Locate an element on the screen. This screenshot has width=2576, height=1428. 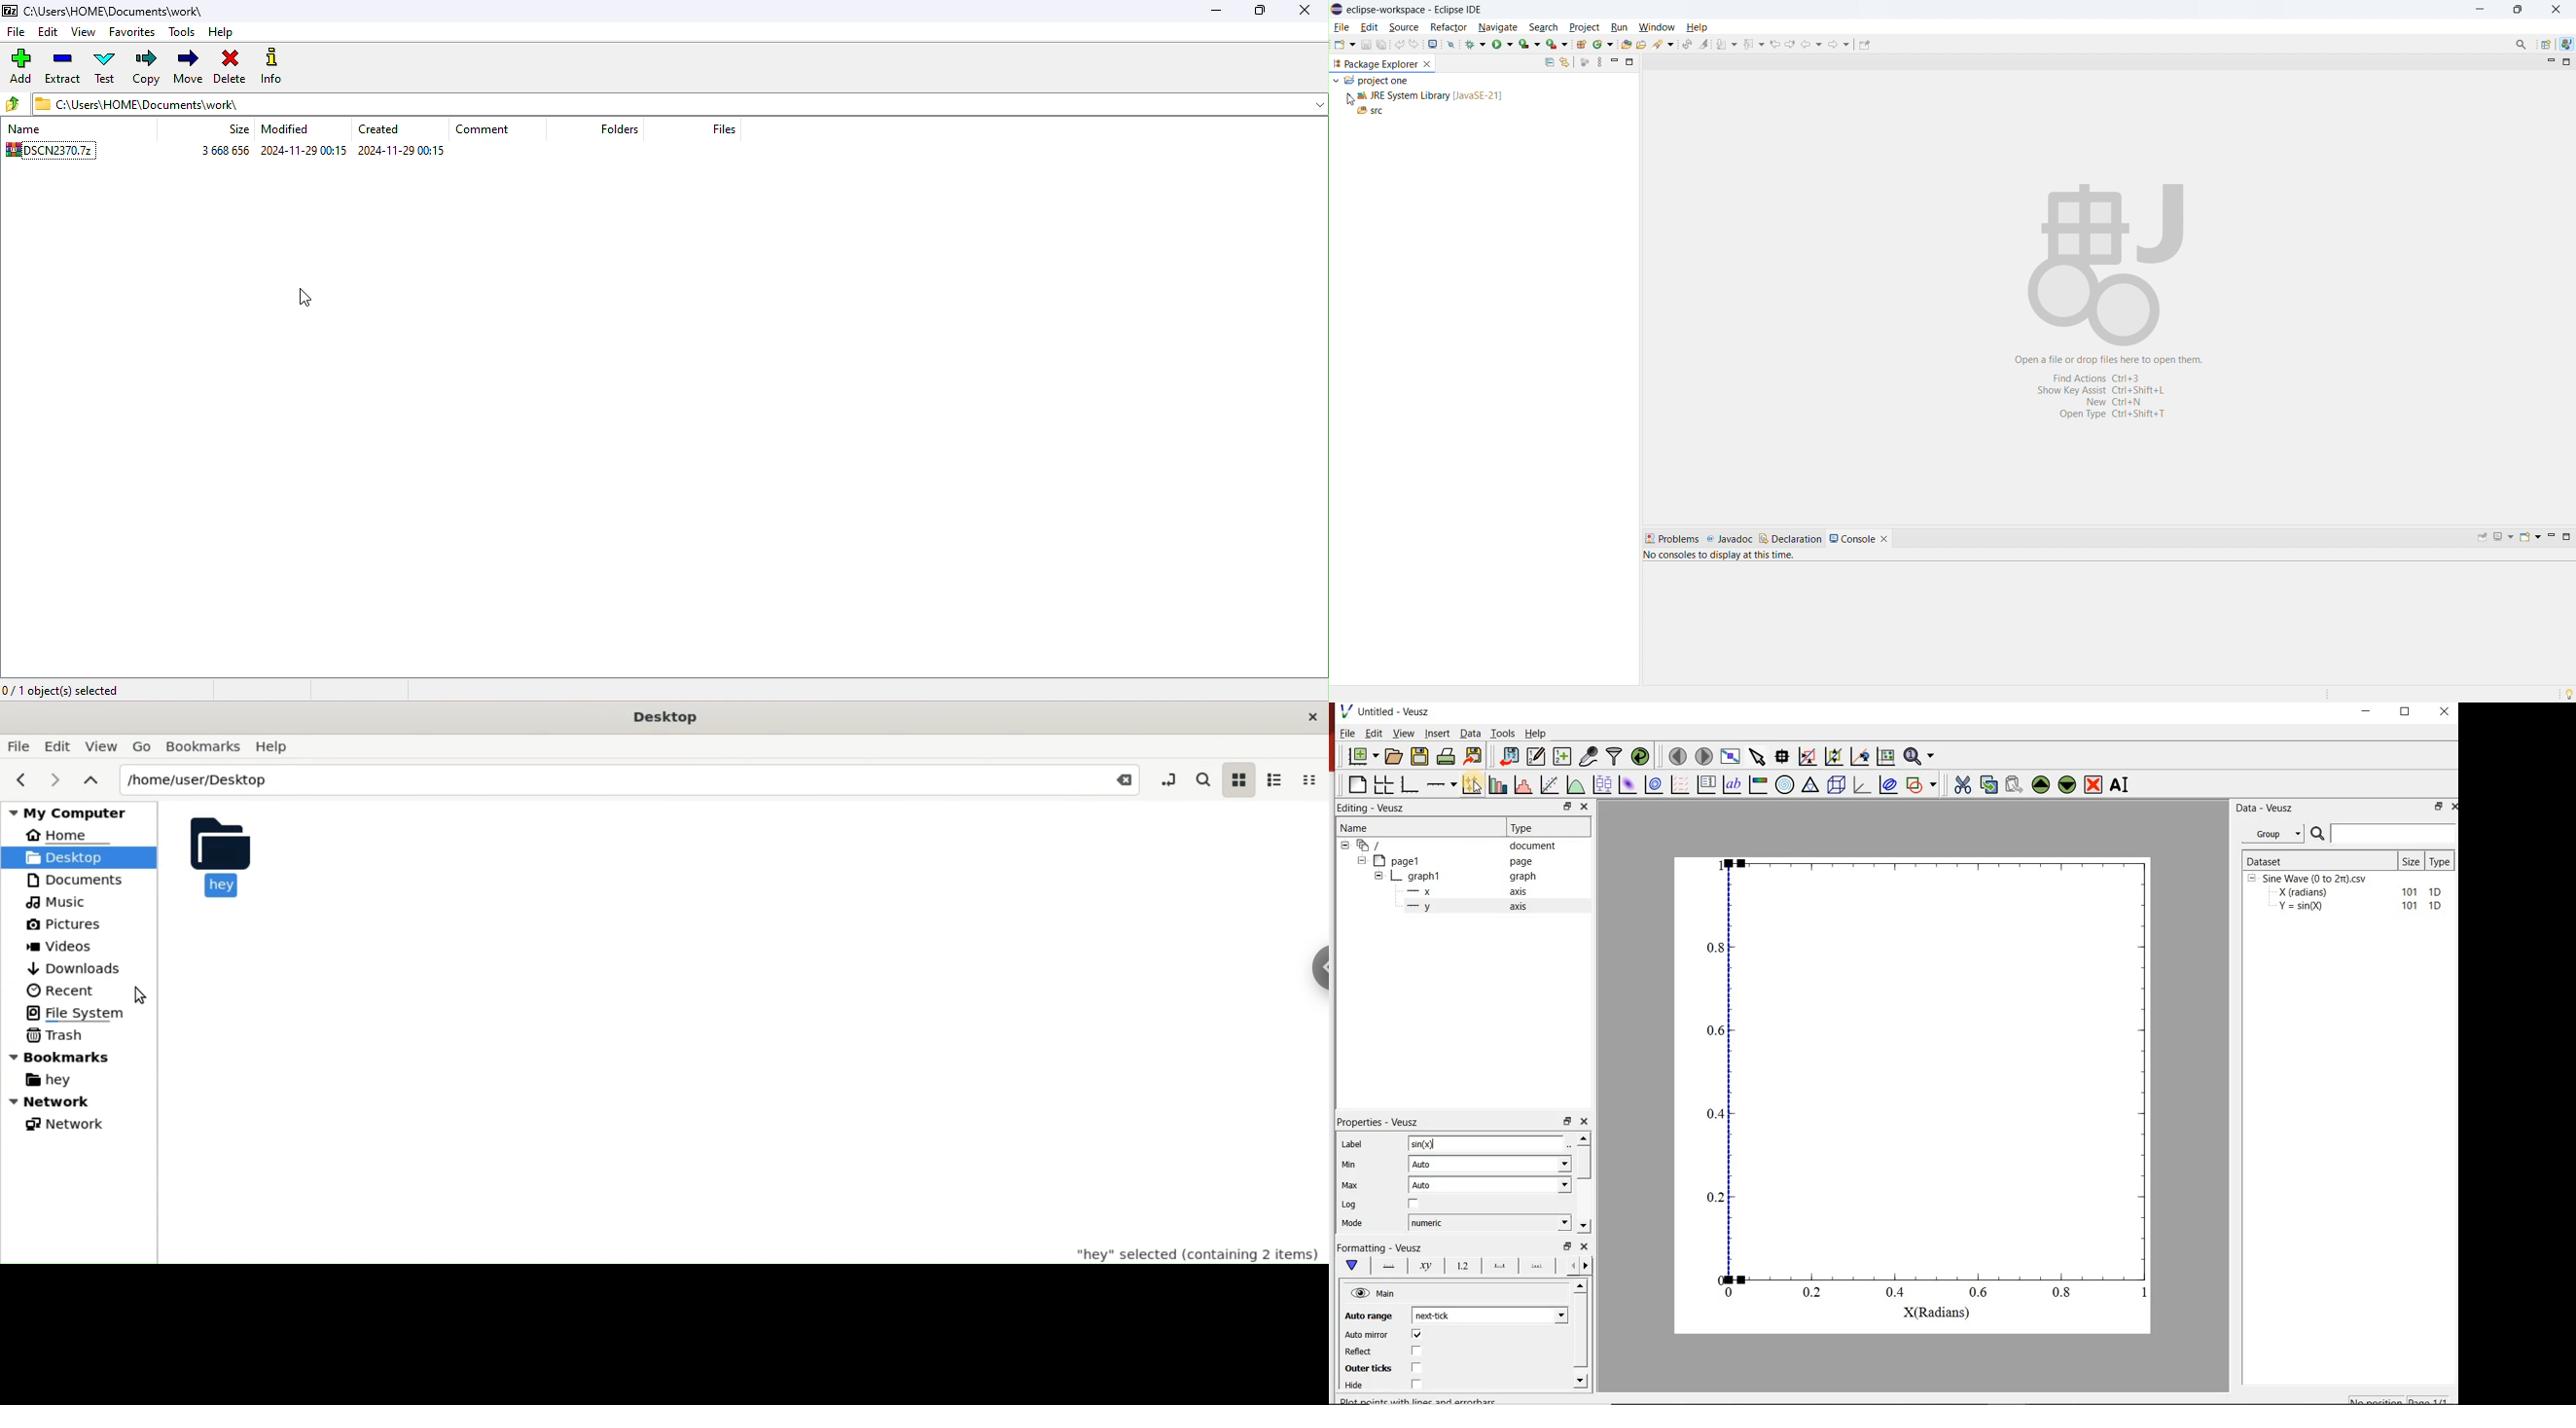
cursor is located at coordinates (309, 302).